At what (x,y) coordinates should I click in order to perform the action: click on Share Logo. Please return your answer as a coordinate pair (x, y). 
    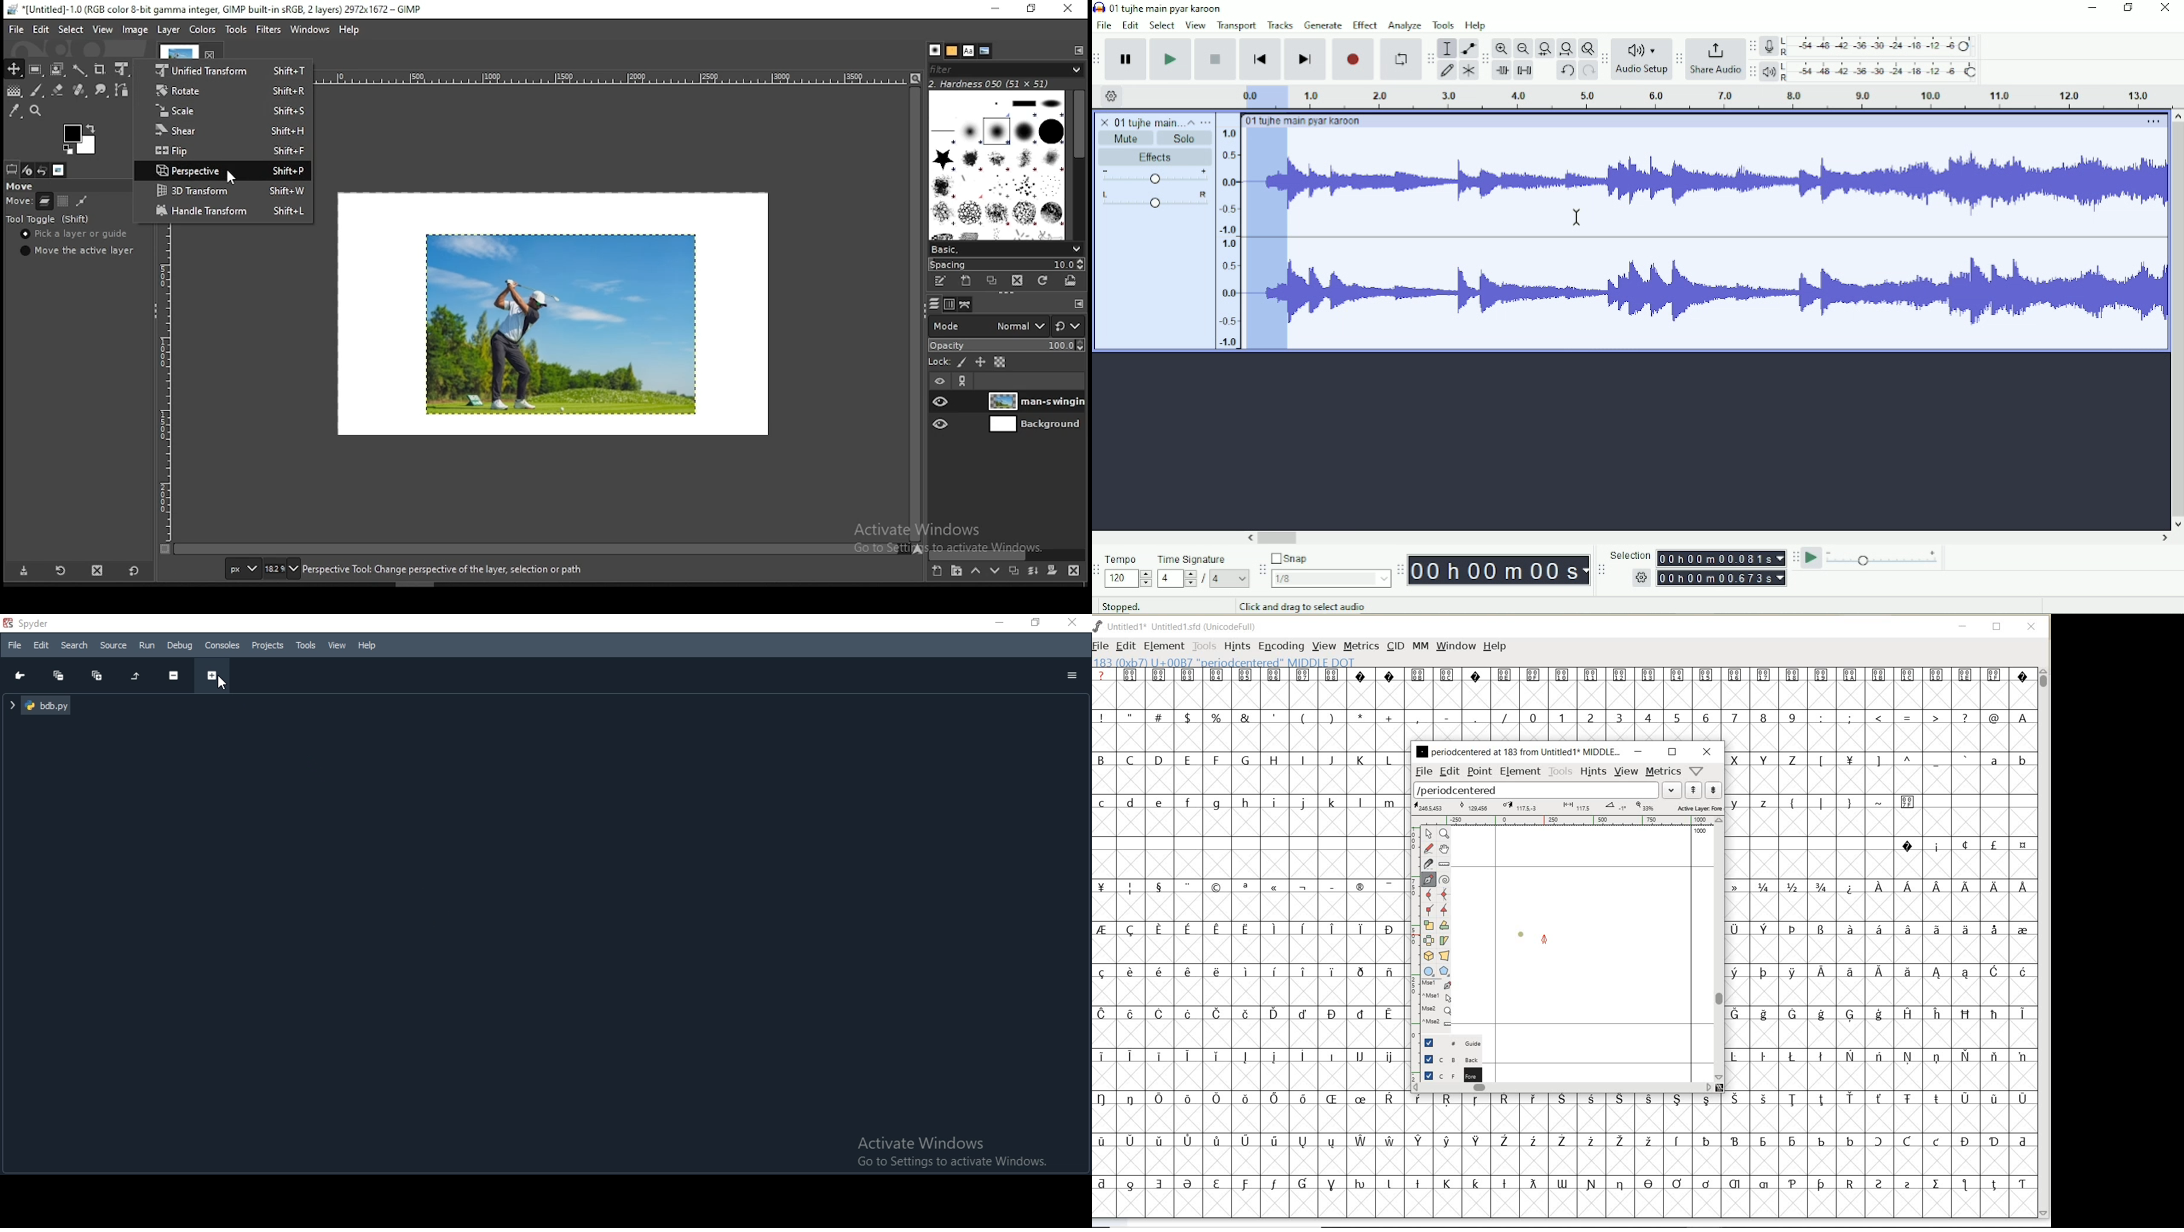
    Looking at the image, I should click on (1713, 49).